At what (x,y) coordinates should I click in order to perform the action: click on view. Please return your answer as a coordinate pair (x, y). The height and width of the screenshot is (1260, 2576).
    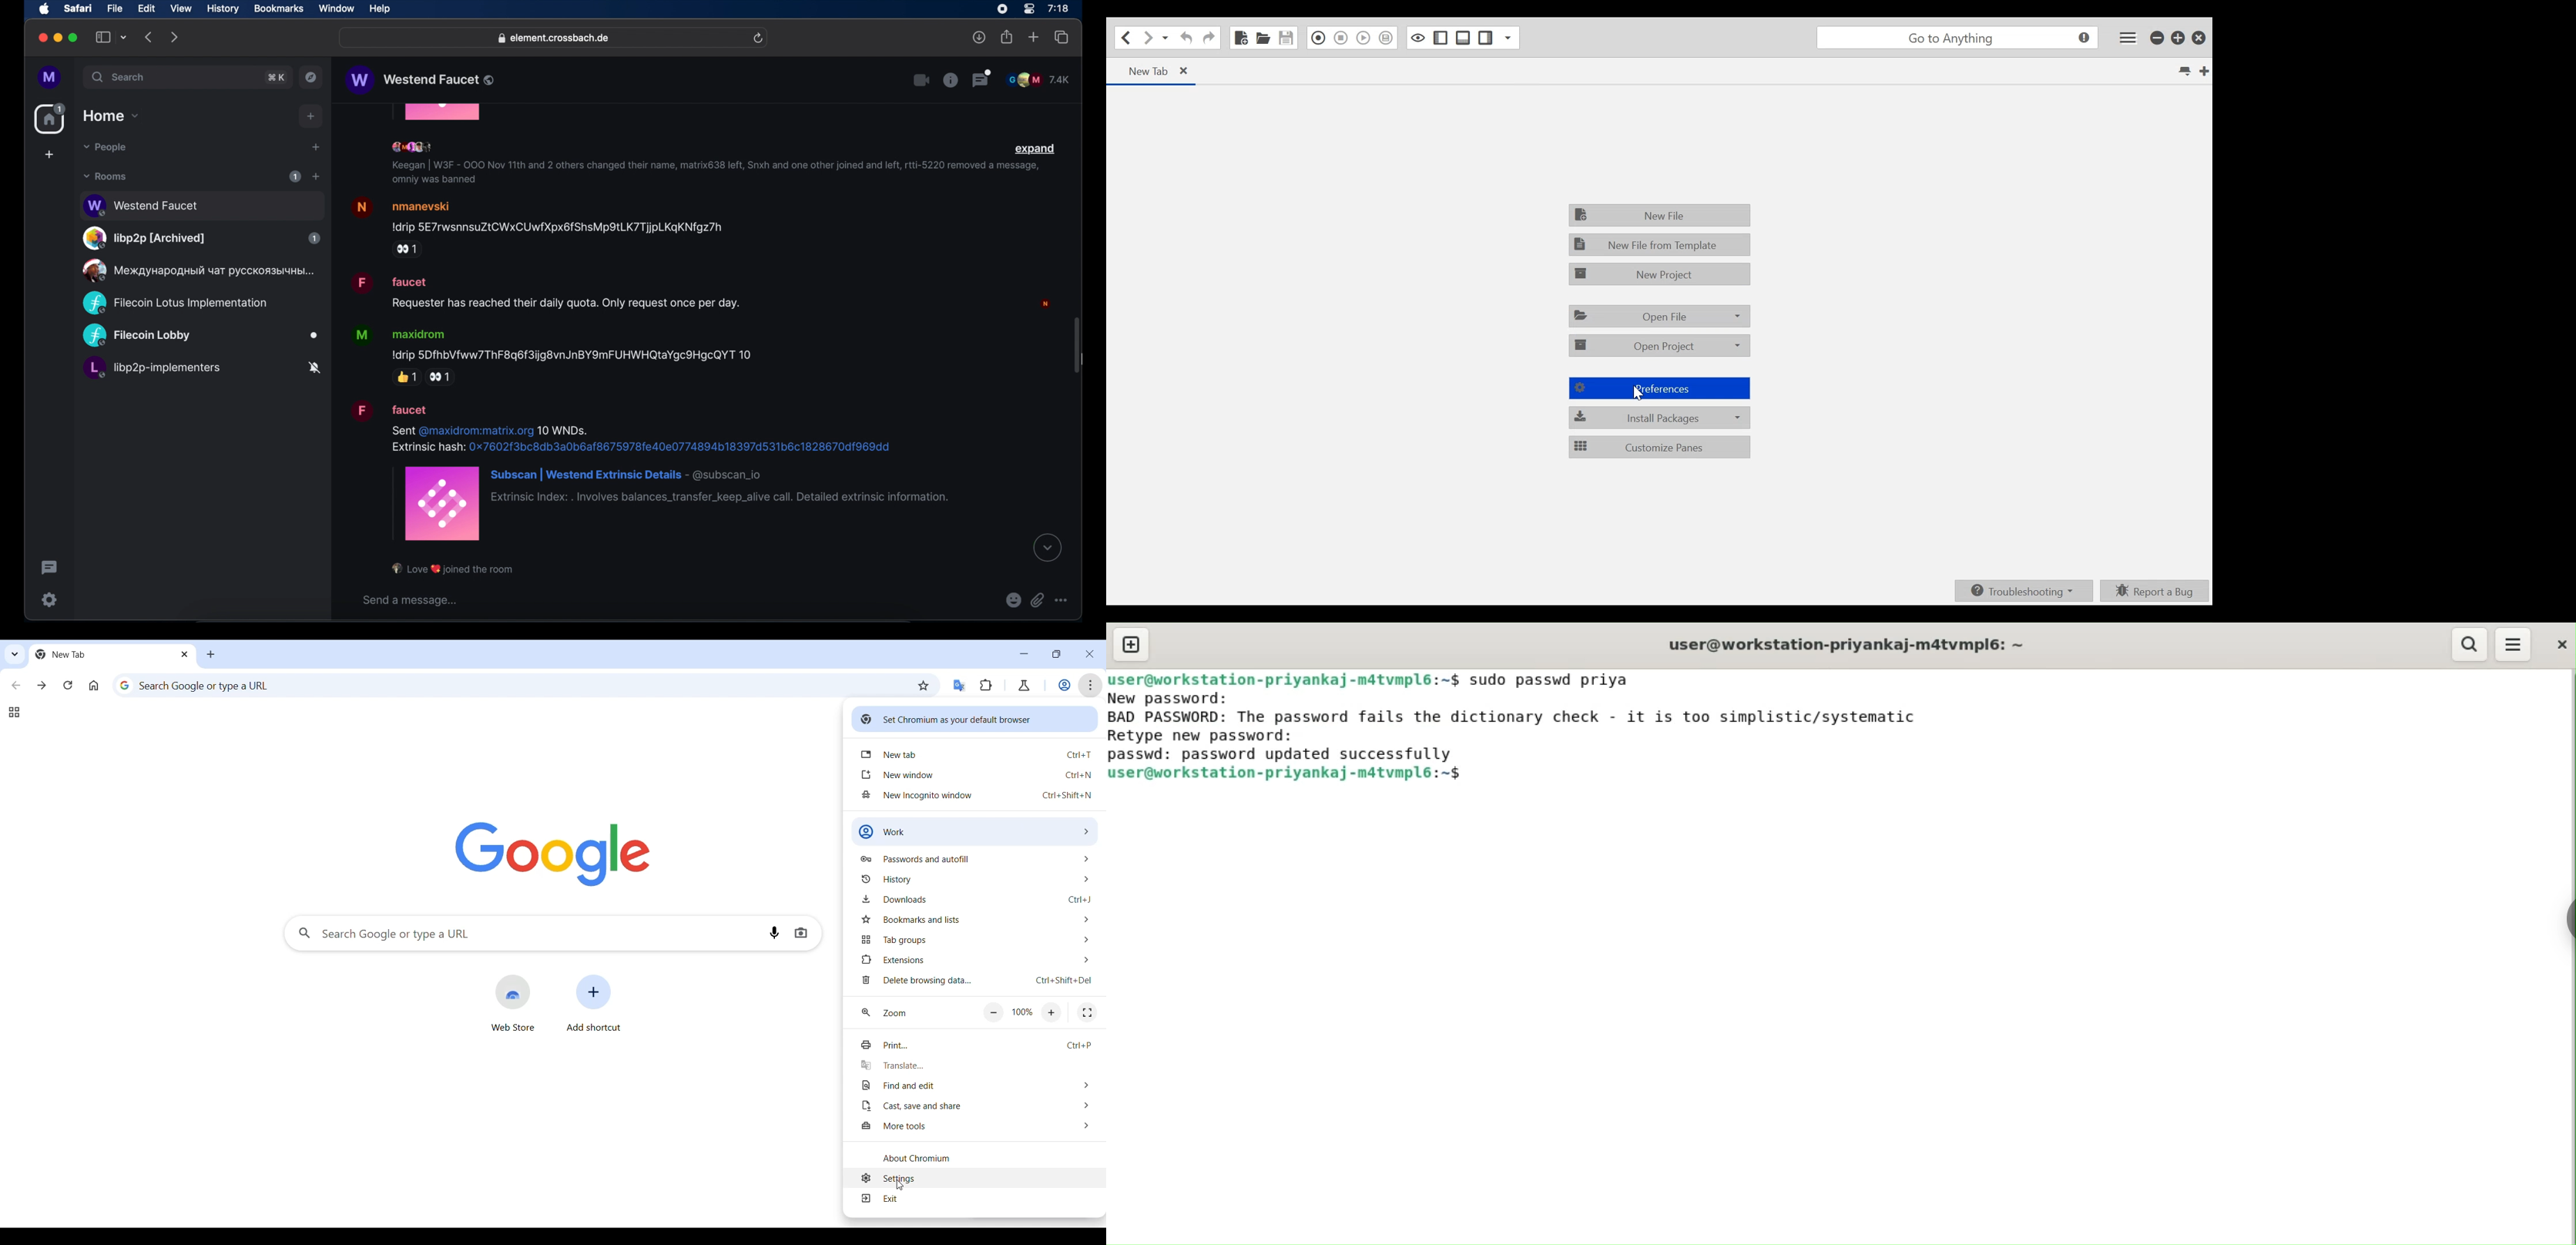
    Looking at the image, I should click on (180, 9).